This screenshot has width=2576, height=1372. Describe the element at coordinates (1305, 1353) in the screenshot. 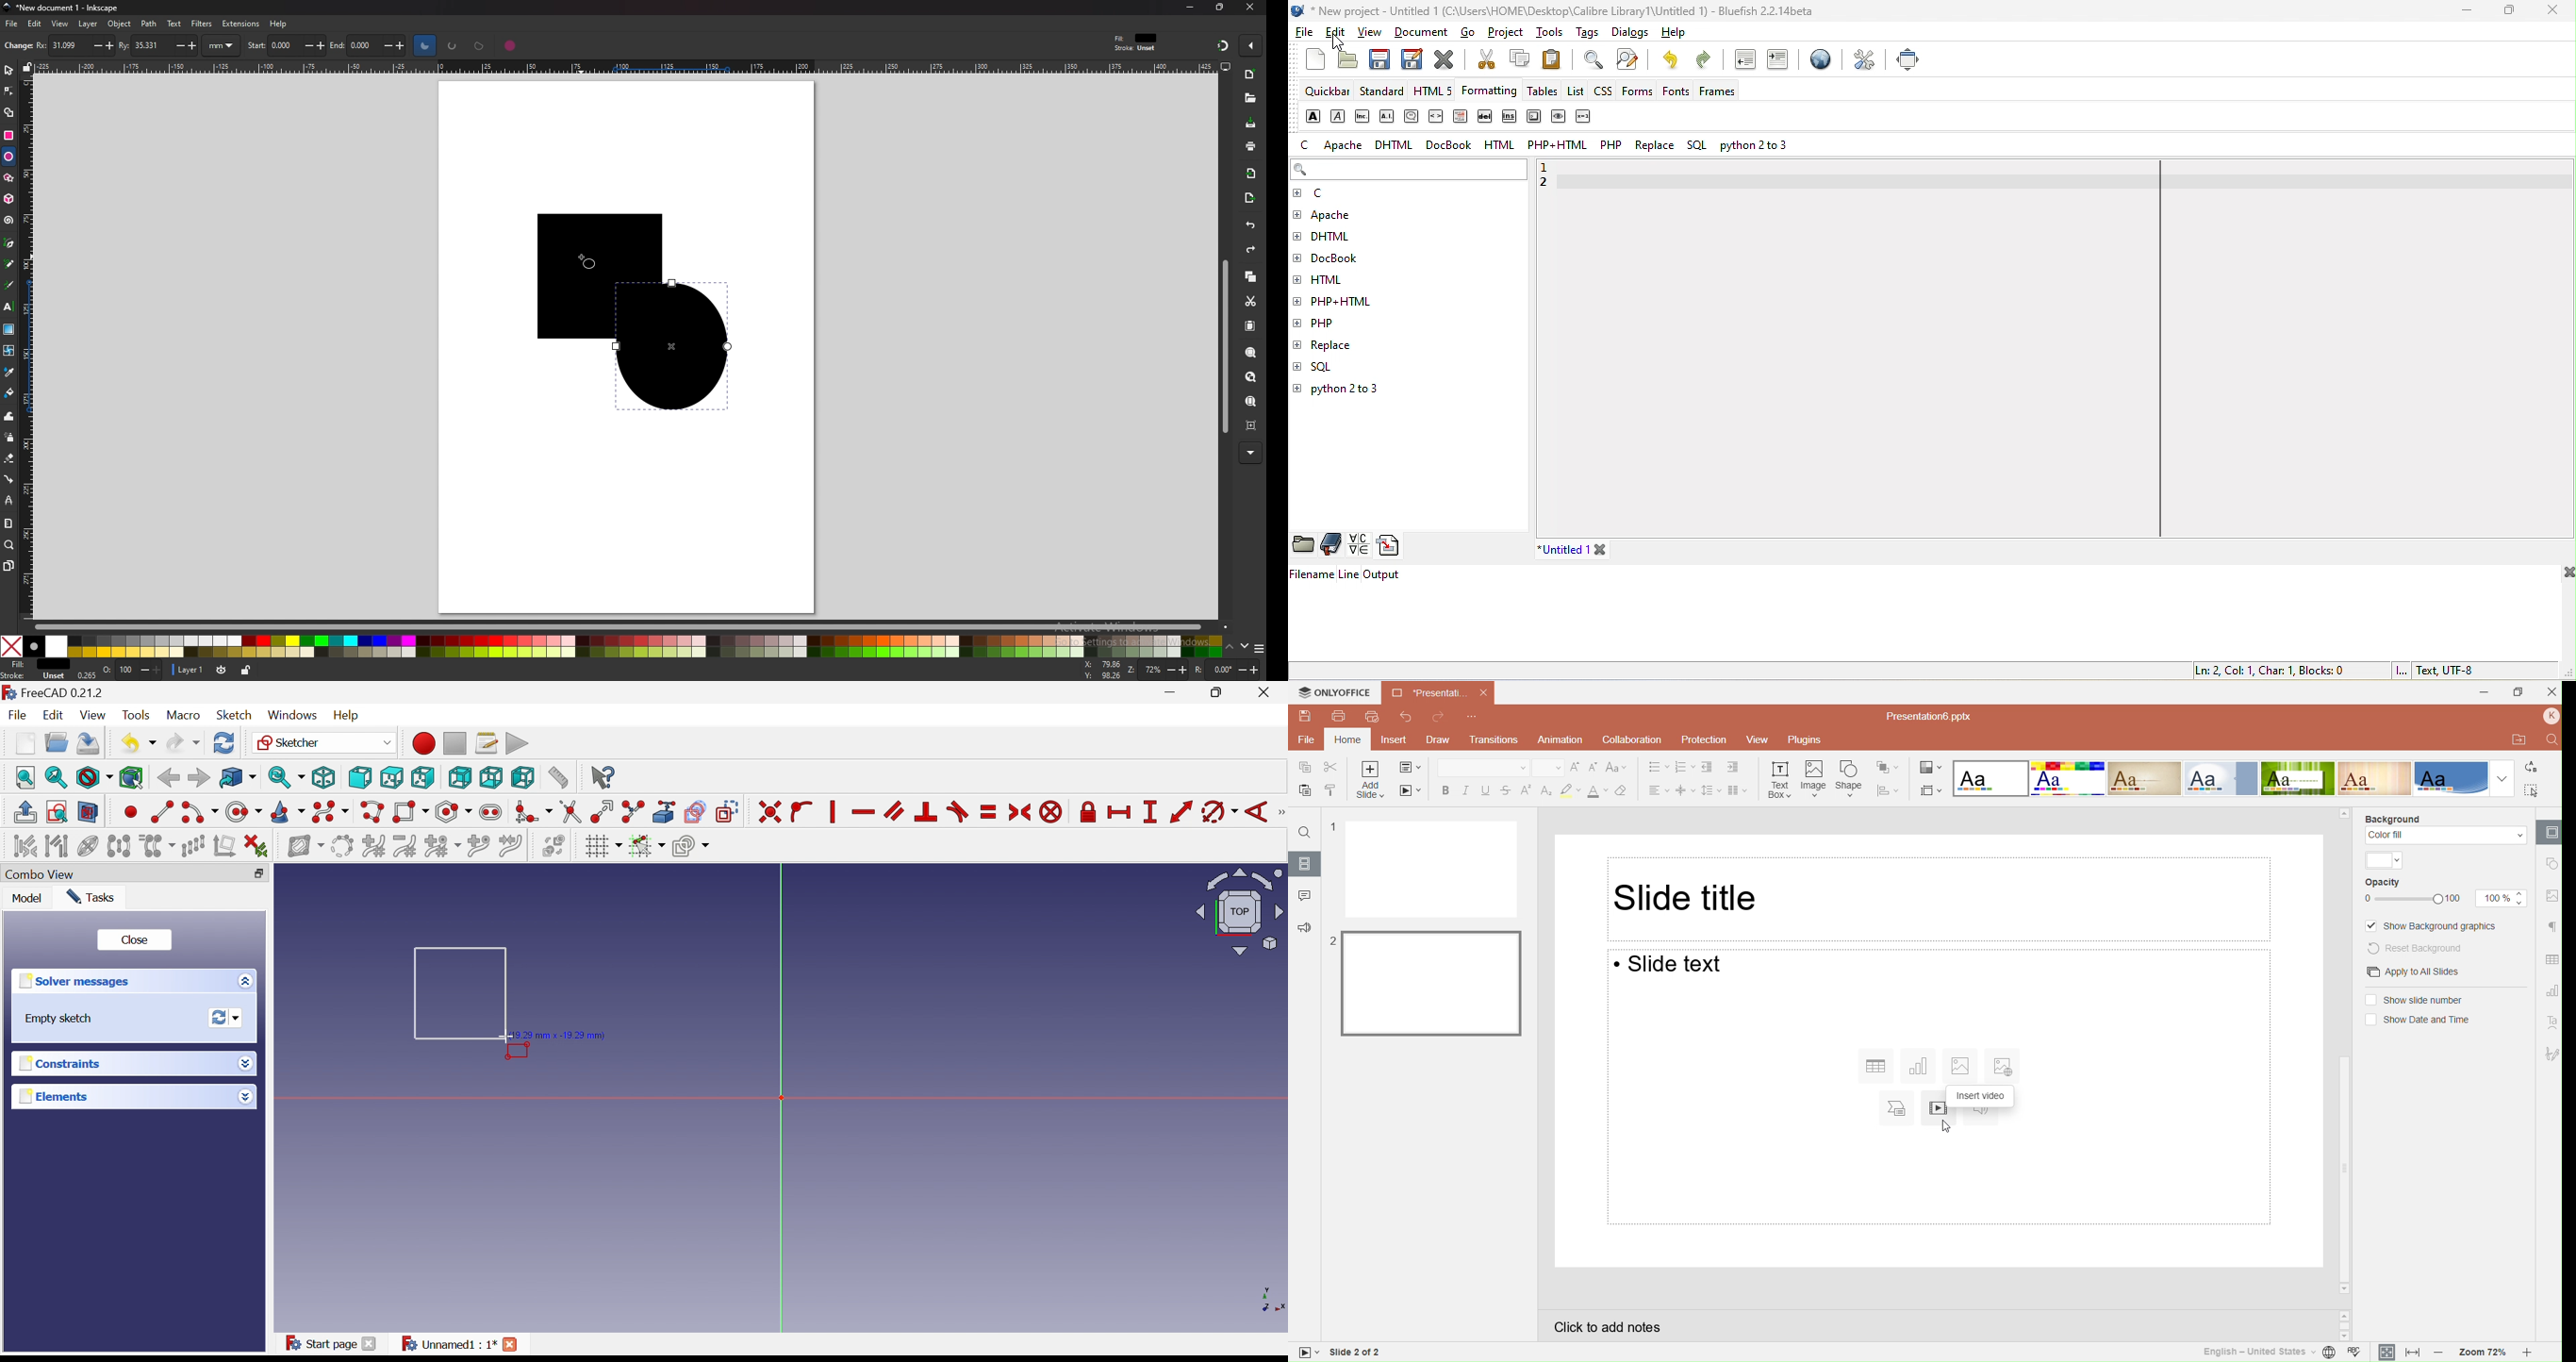

I see `slide view mode` at that location.